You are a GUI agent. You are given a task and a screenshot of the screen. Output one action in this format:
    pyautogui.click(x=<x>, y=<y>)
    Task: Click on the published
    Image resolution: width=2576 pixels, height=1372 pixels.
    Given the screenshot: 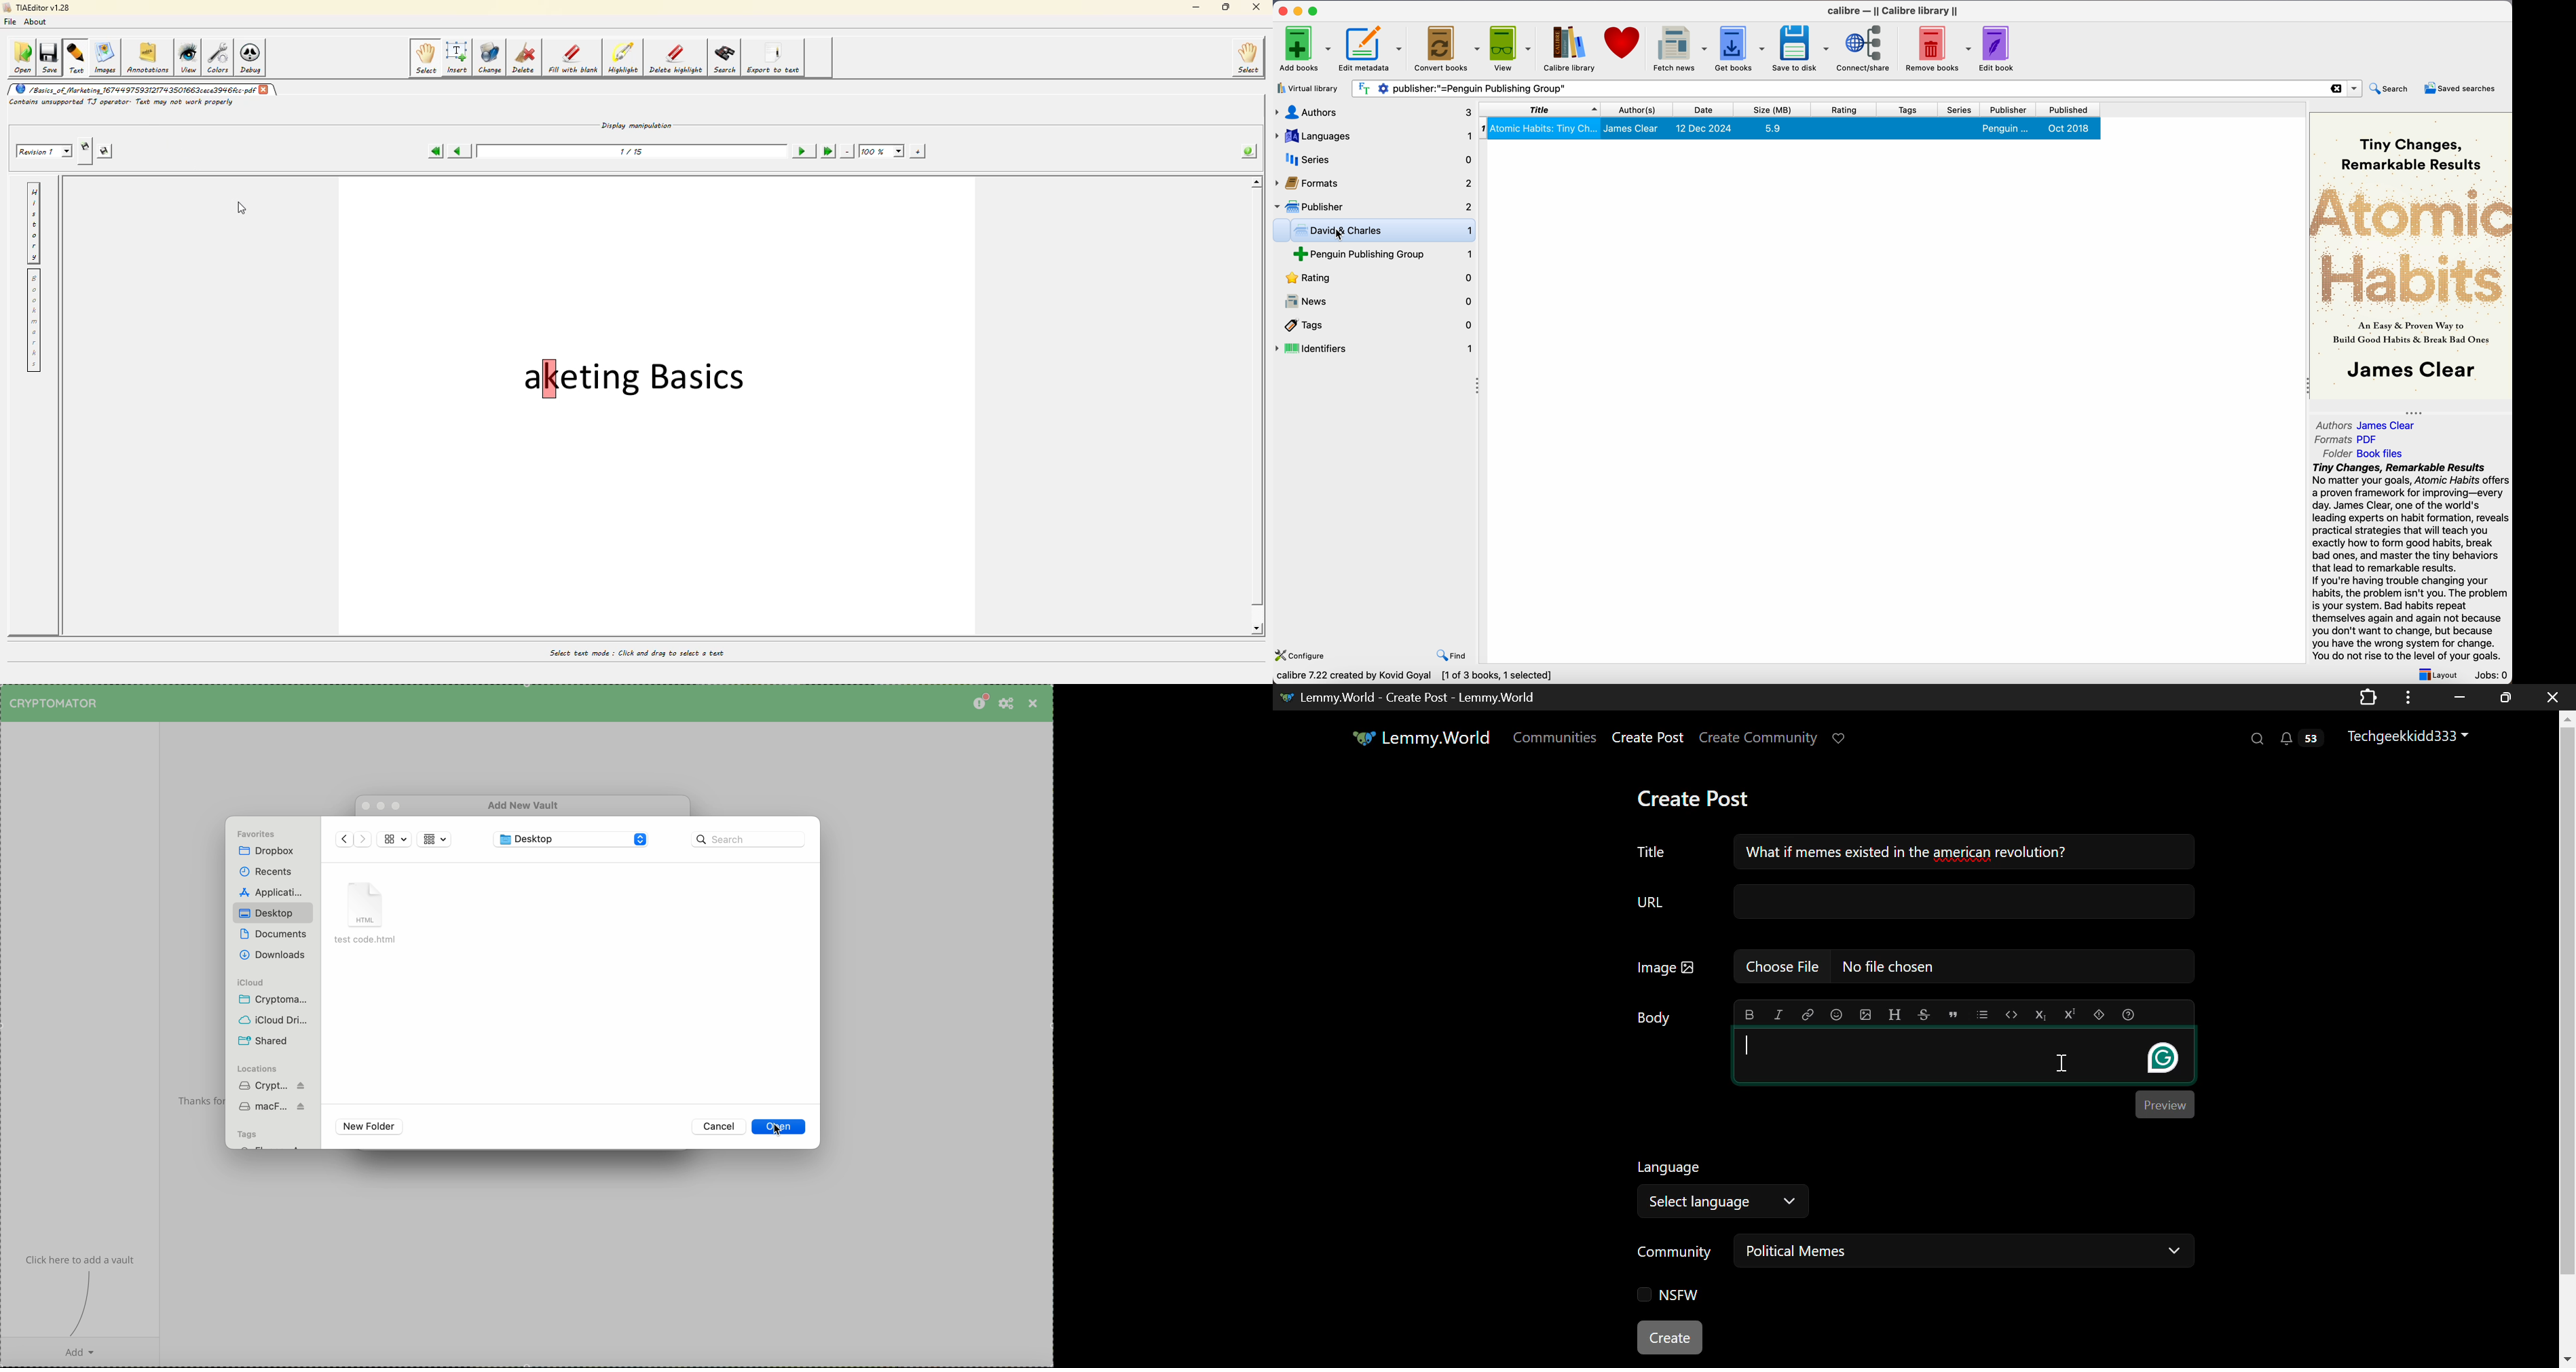 What is the action you would take?
    pyautogui.click(x=2070, y=110)
    